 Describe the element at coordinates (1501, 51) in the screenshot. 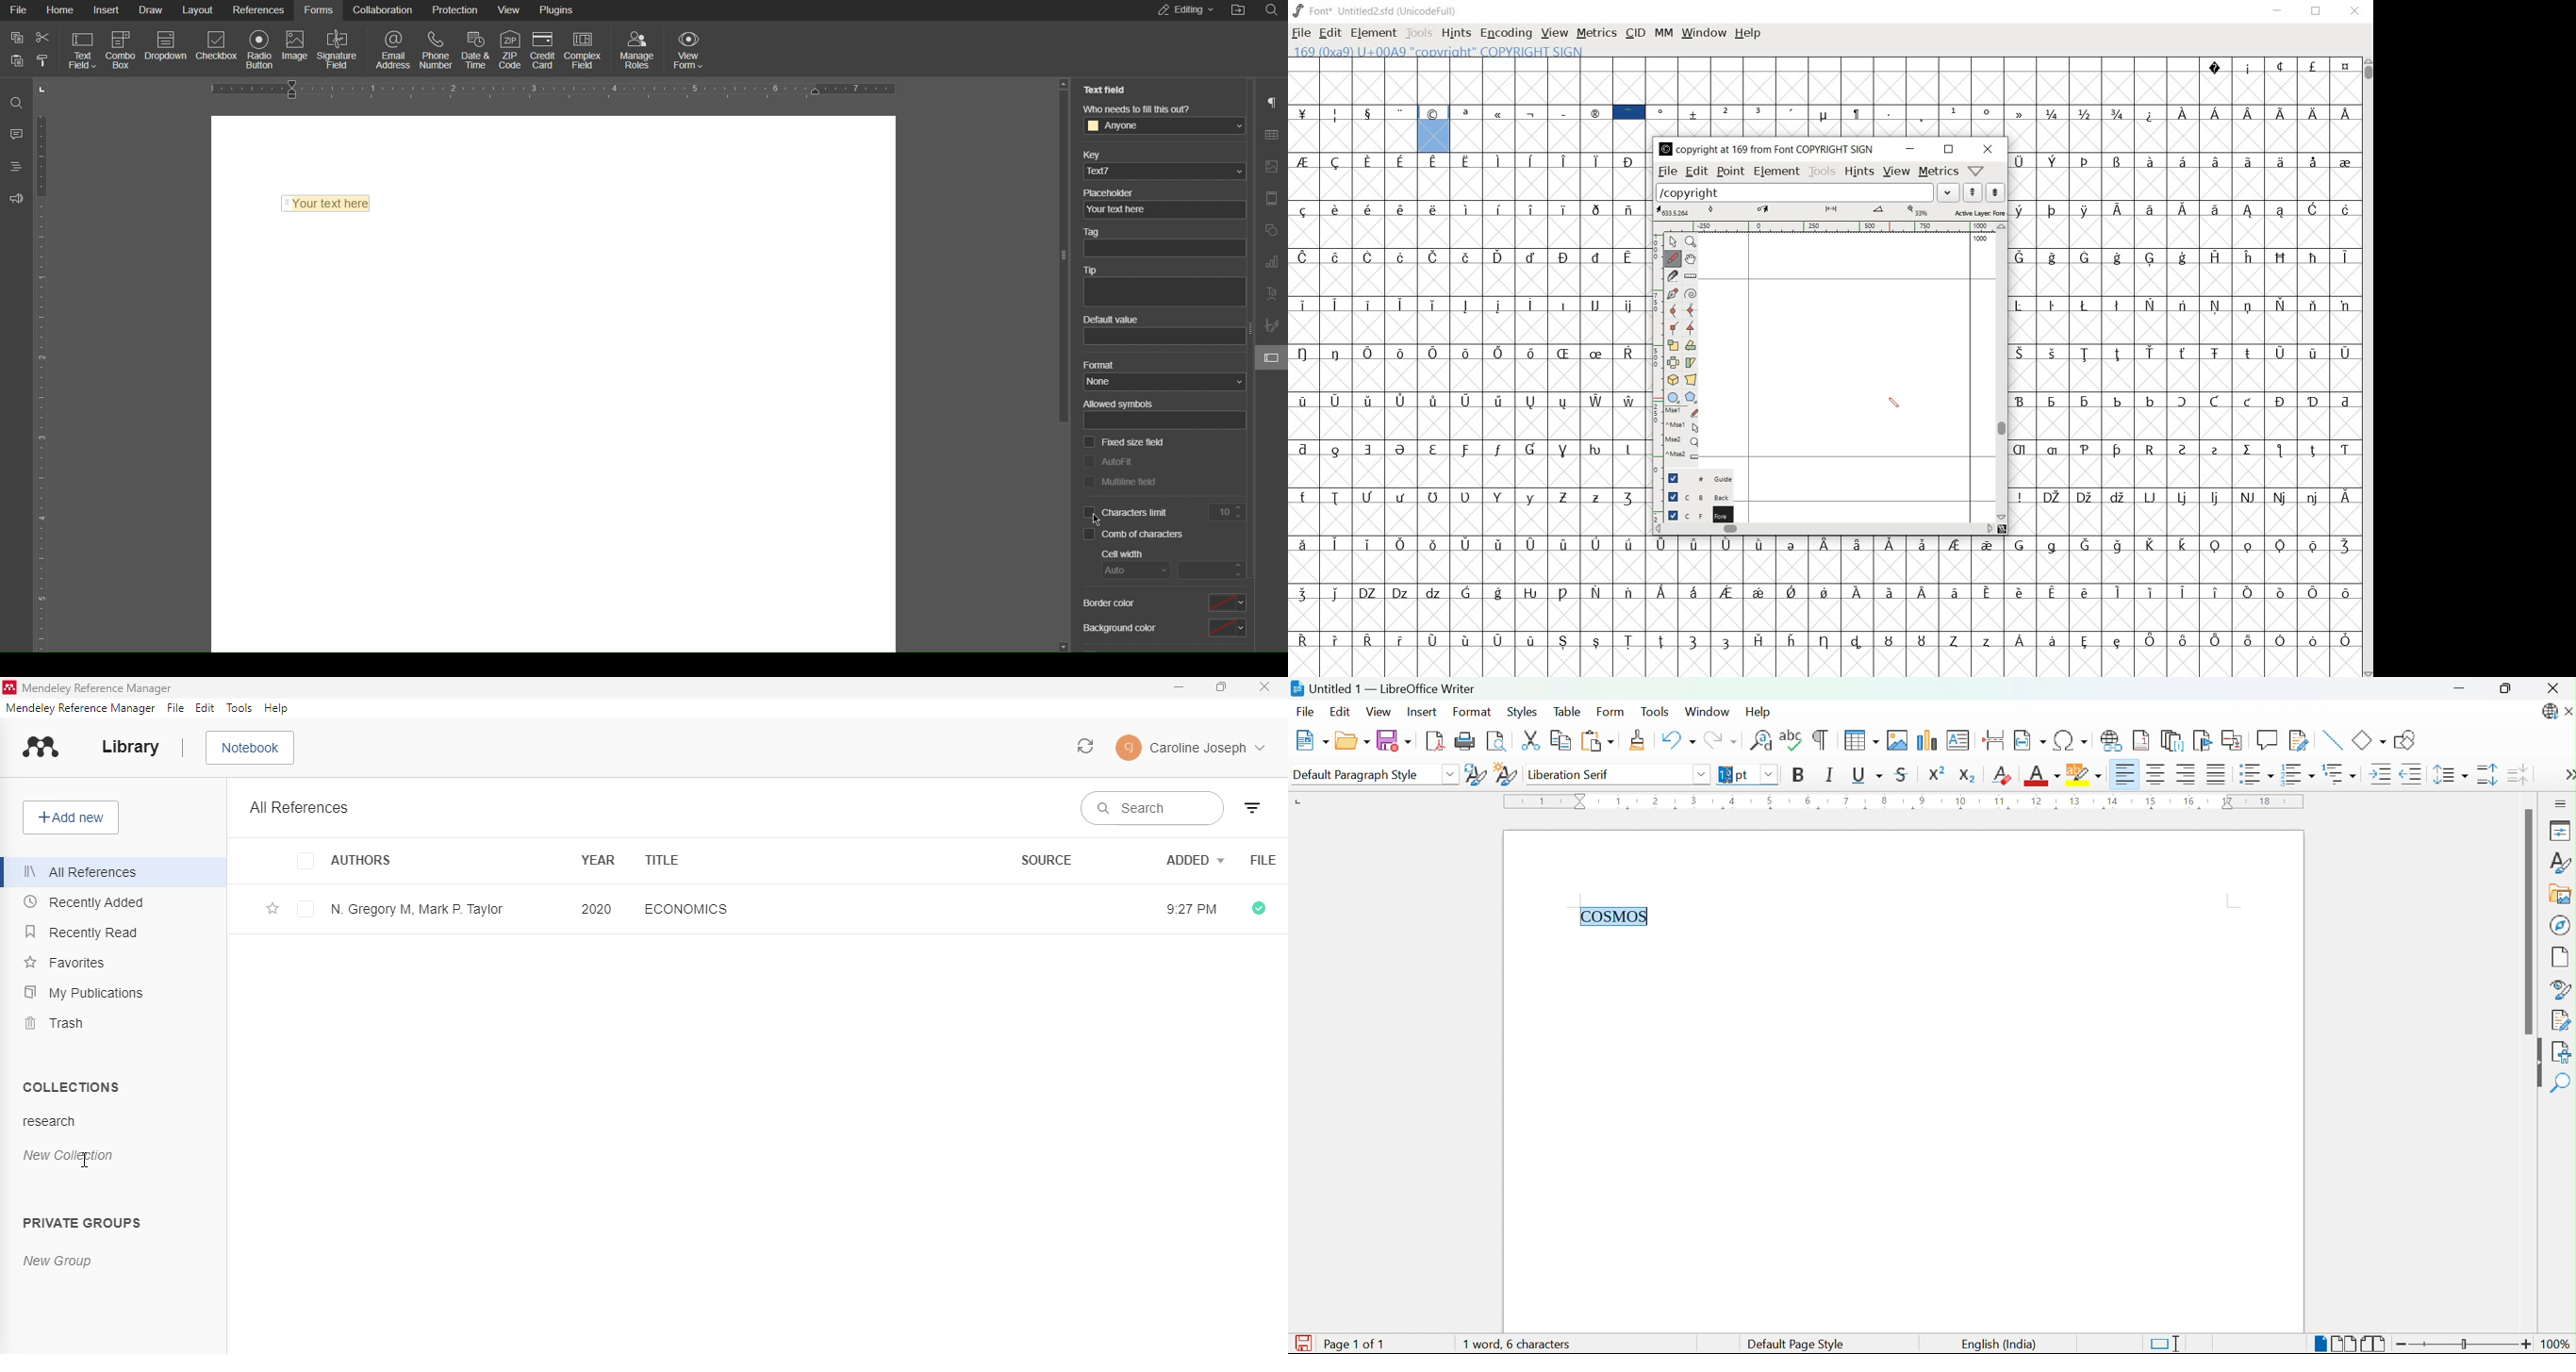

I see `169 (0x9a) U+00A9 "copyright" COPYRIGHT SIGN` at that location.